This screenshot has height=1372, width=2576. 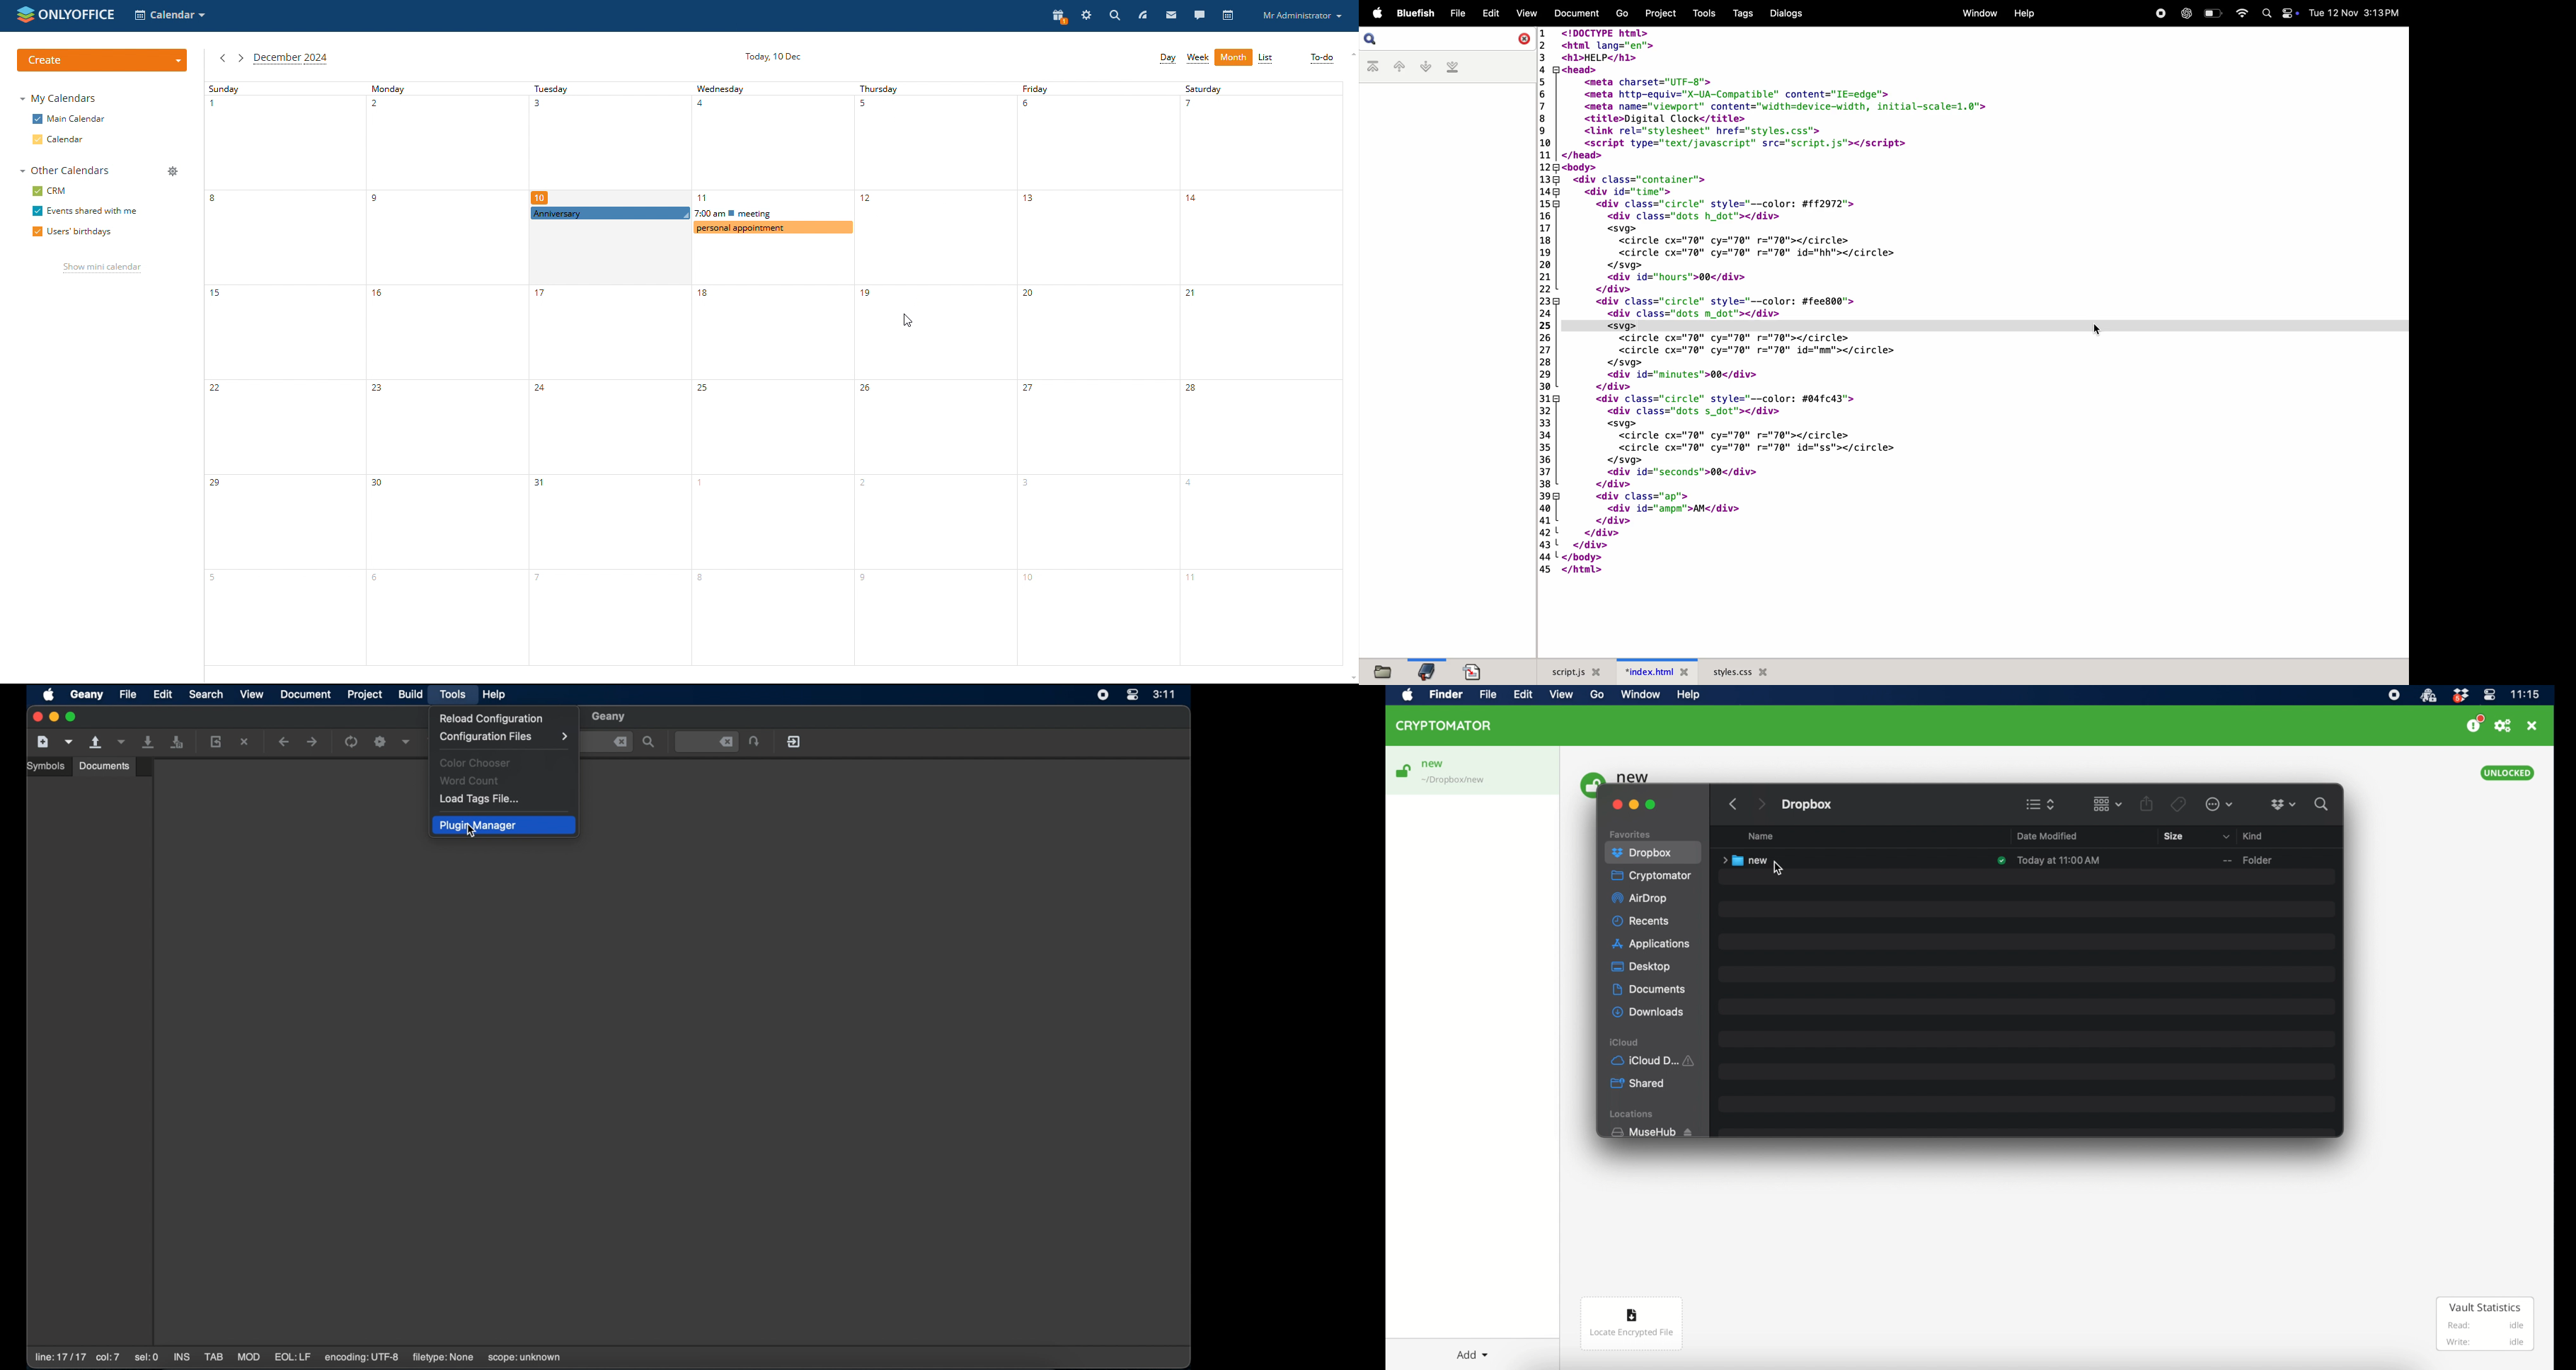 What do you see at coordinates (2051, 861) in the screenshot?
I see `date` at bounding box center [2051, 861].